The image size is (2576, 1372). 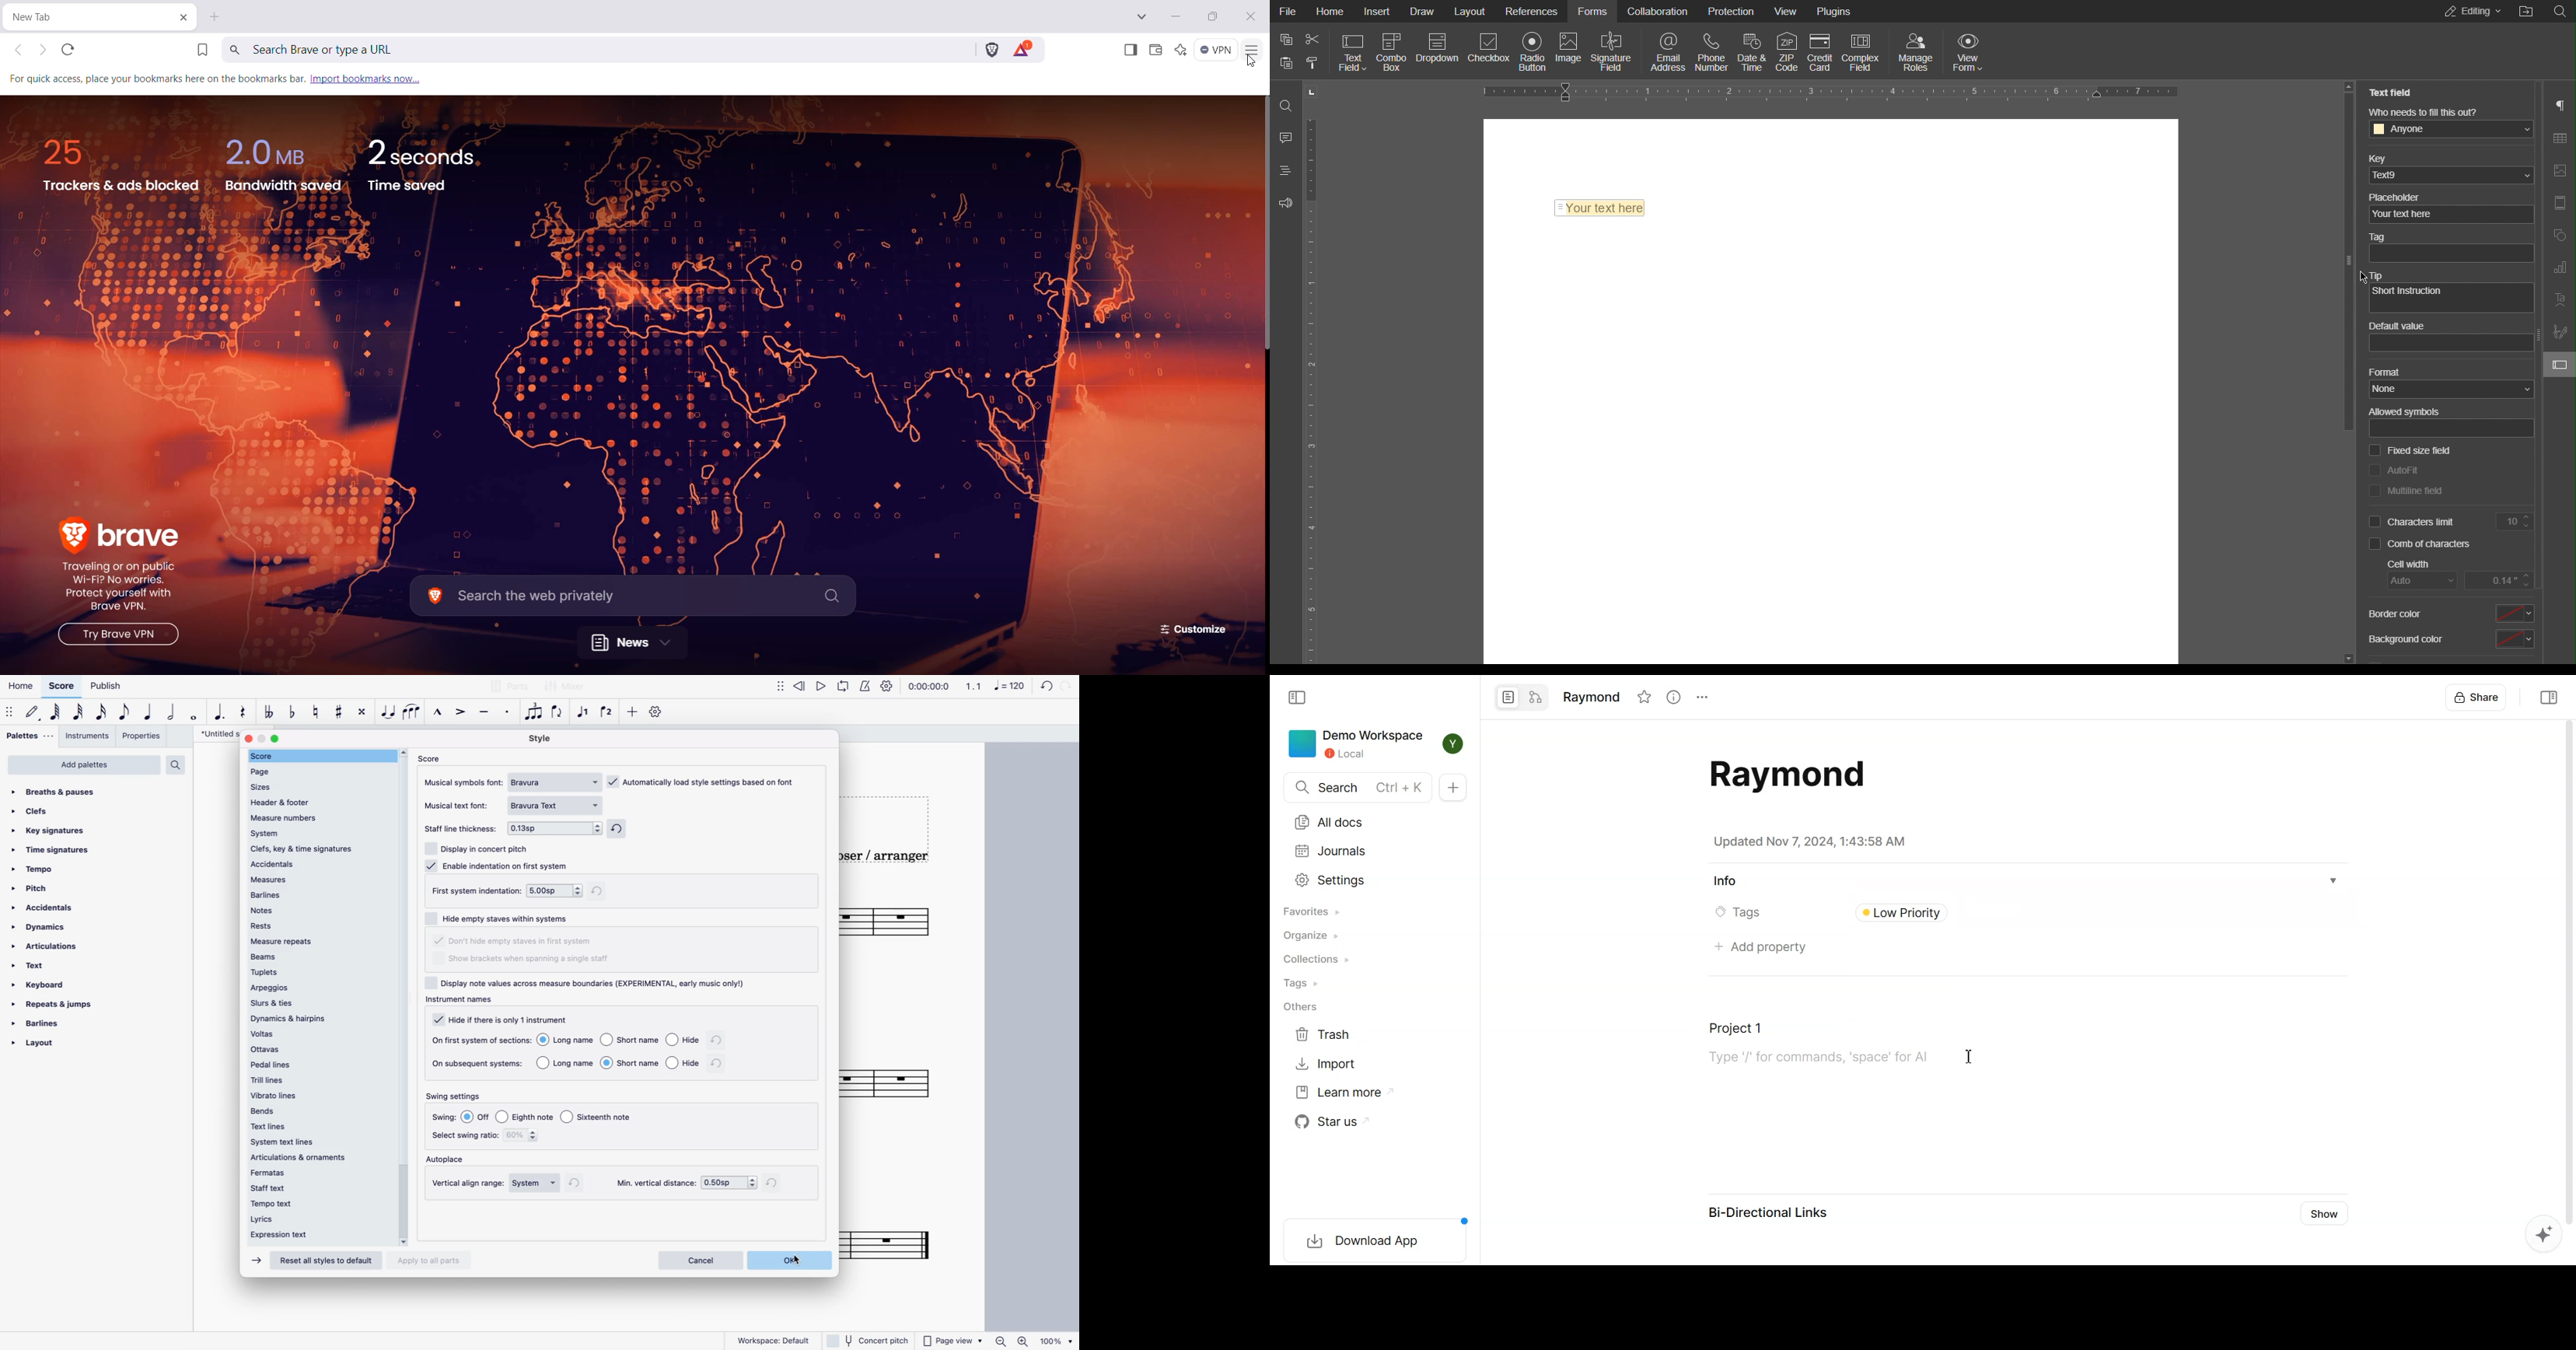 What do you see at coordinates (319, 1172) in the screenshot?
I see `fermatas` at bounding box center [319, 1172].